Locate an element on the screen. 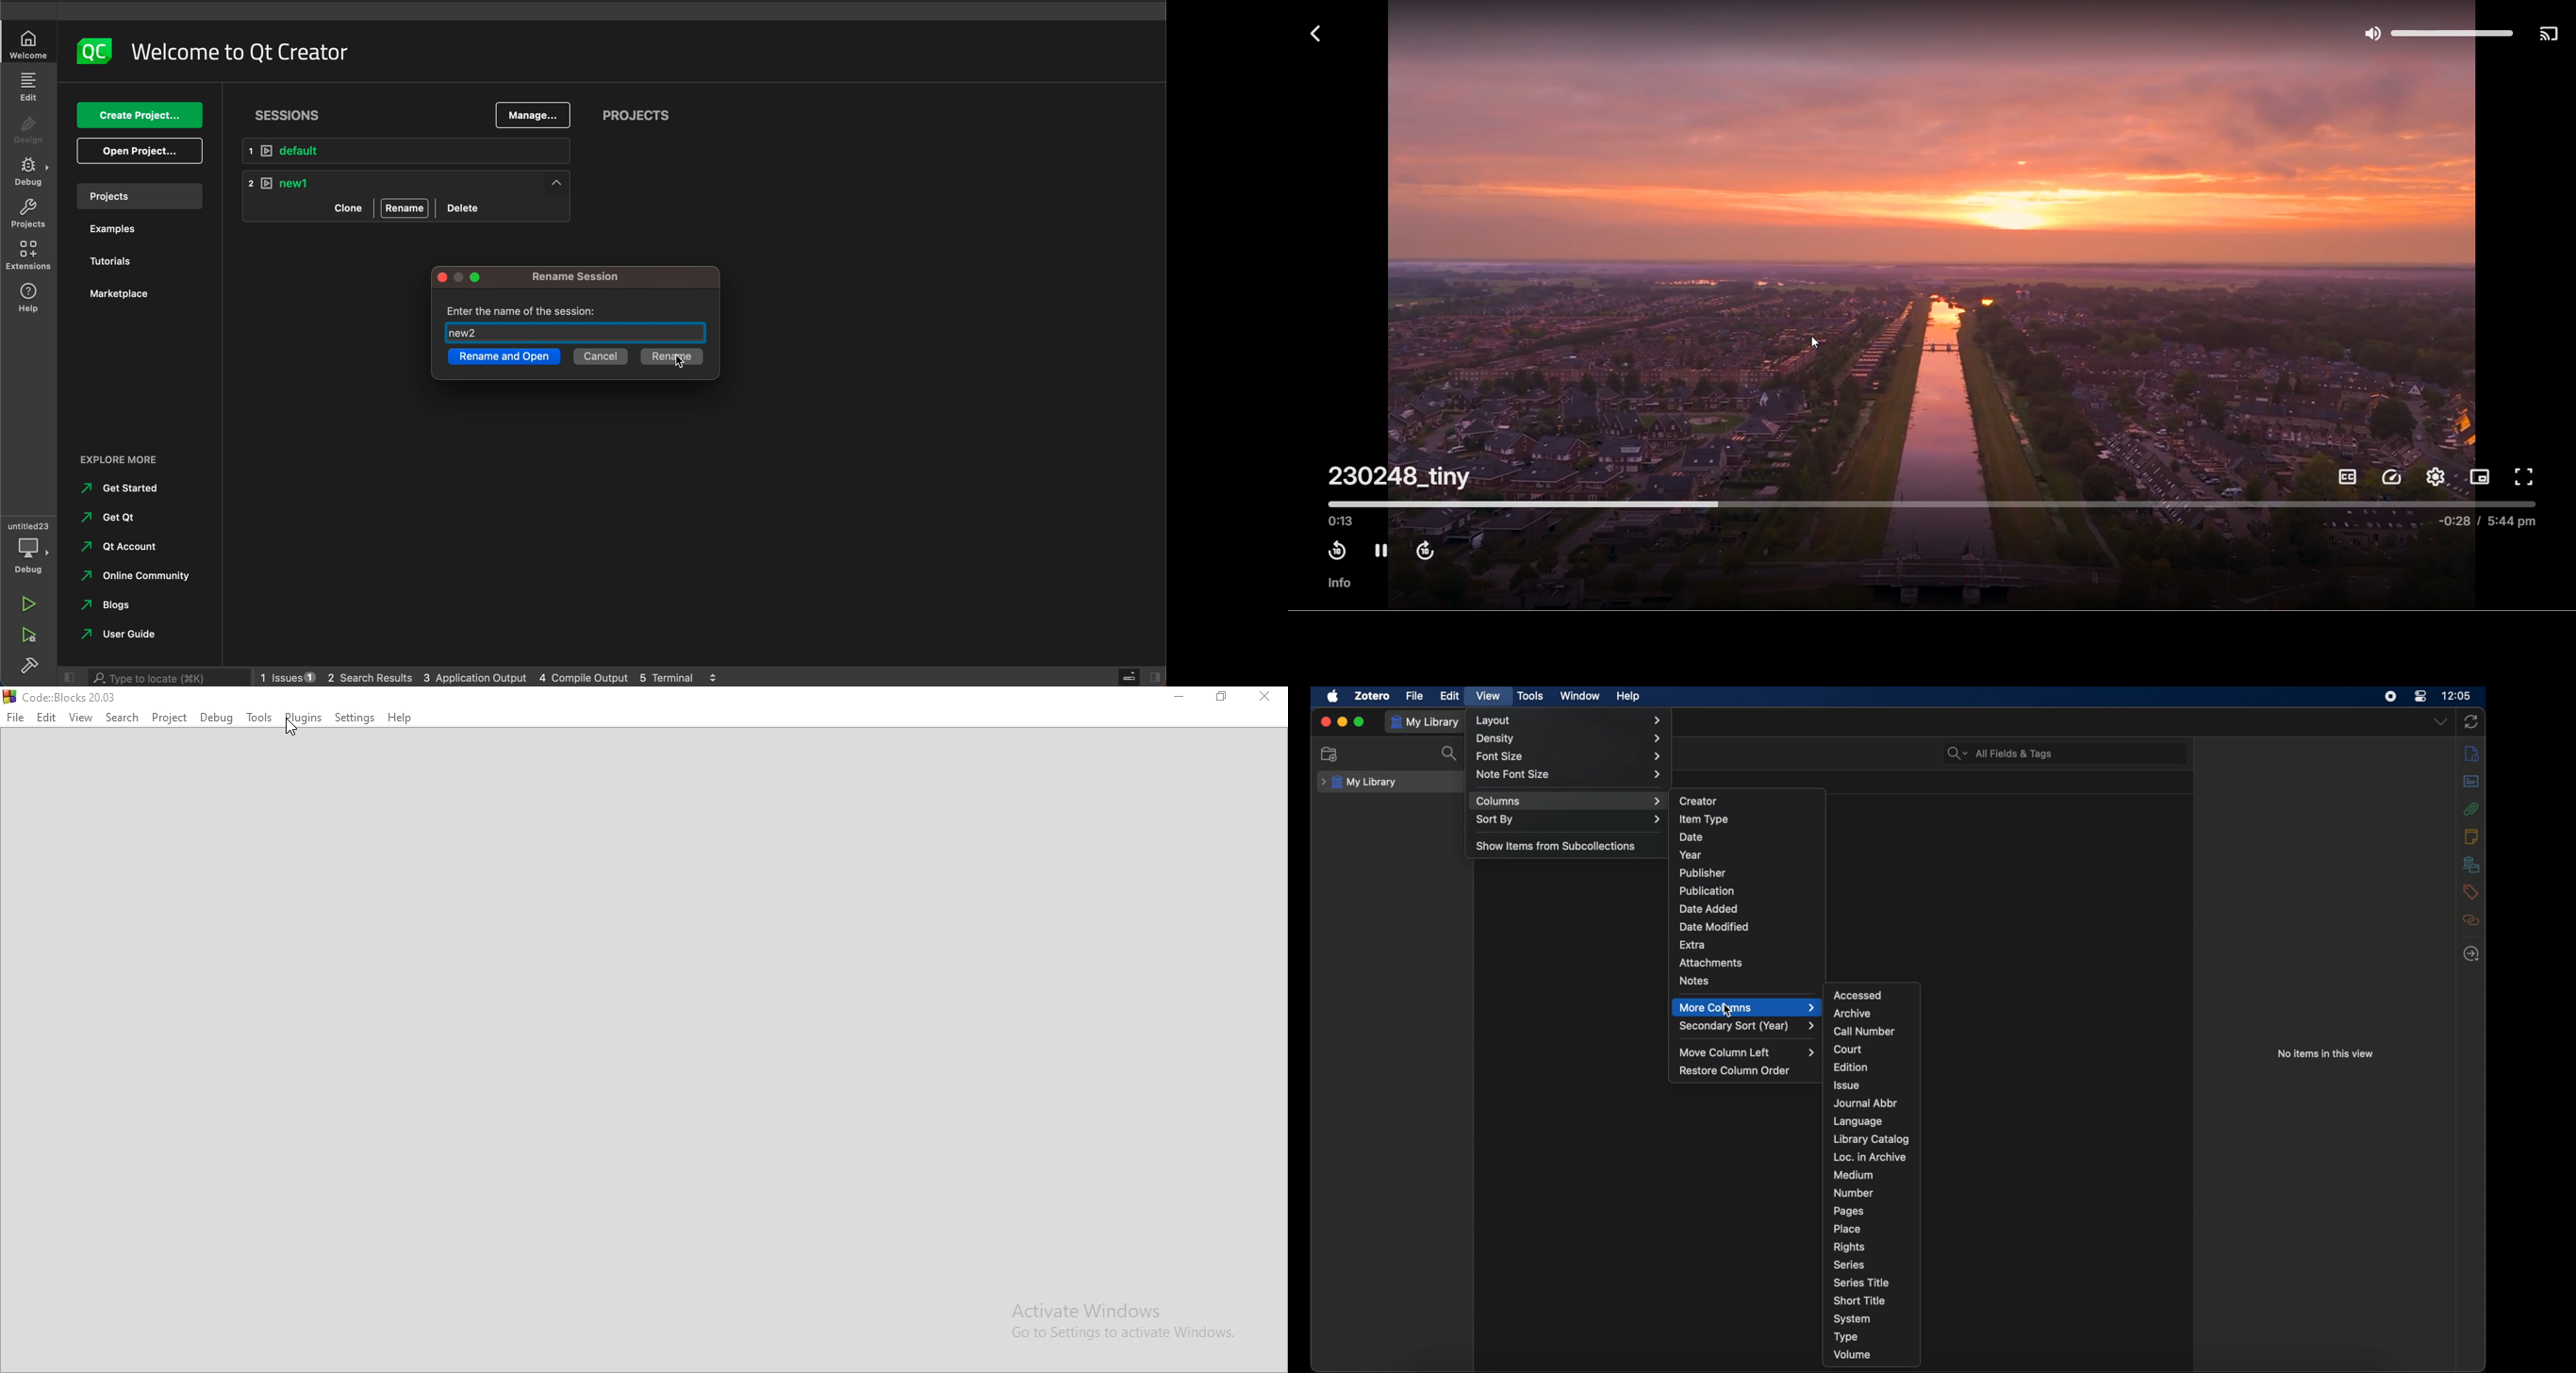 The width and height of the screenshot is (2576, 1400). system is located at coordinates (1852, 1320).